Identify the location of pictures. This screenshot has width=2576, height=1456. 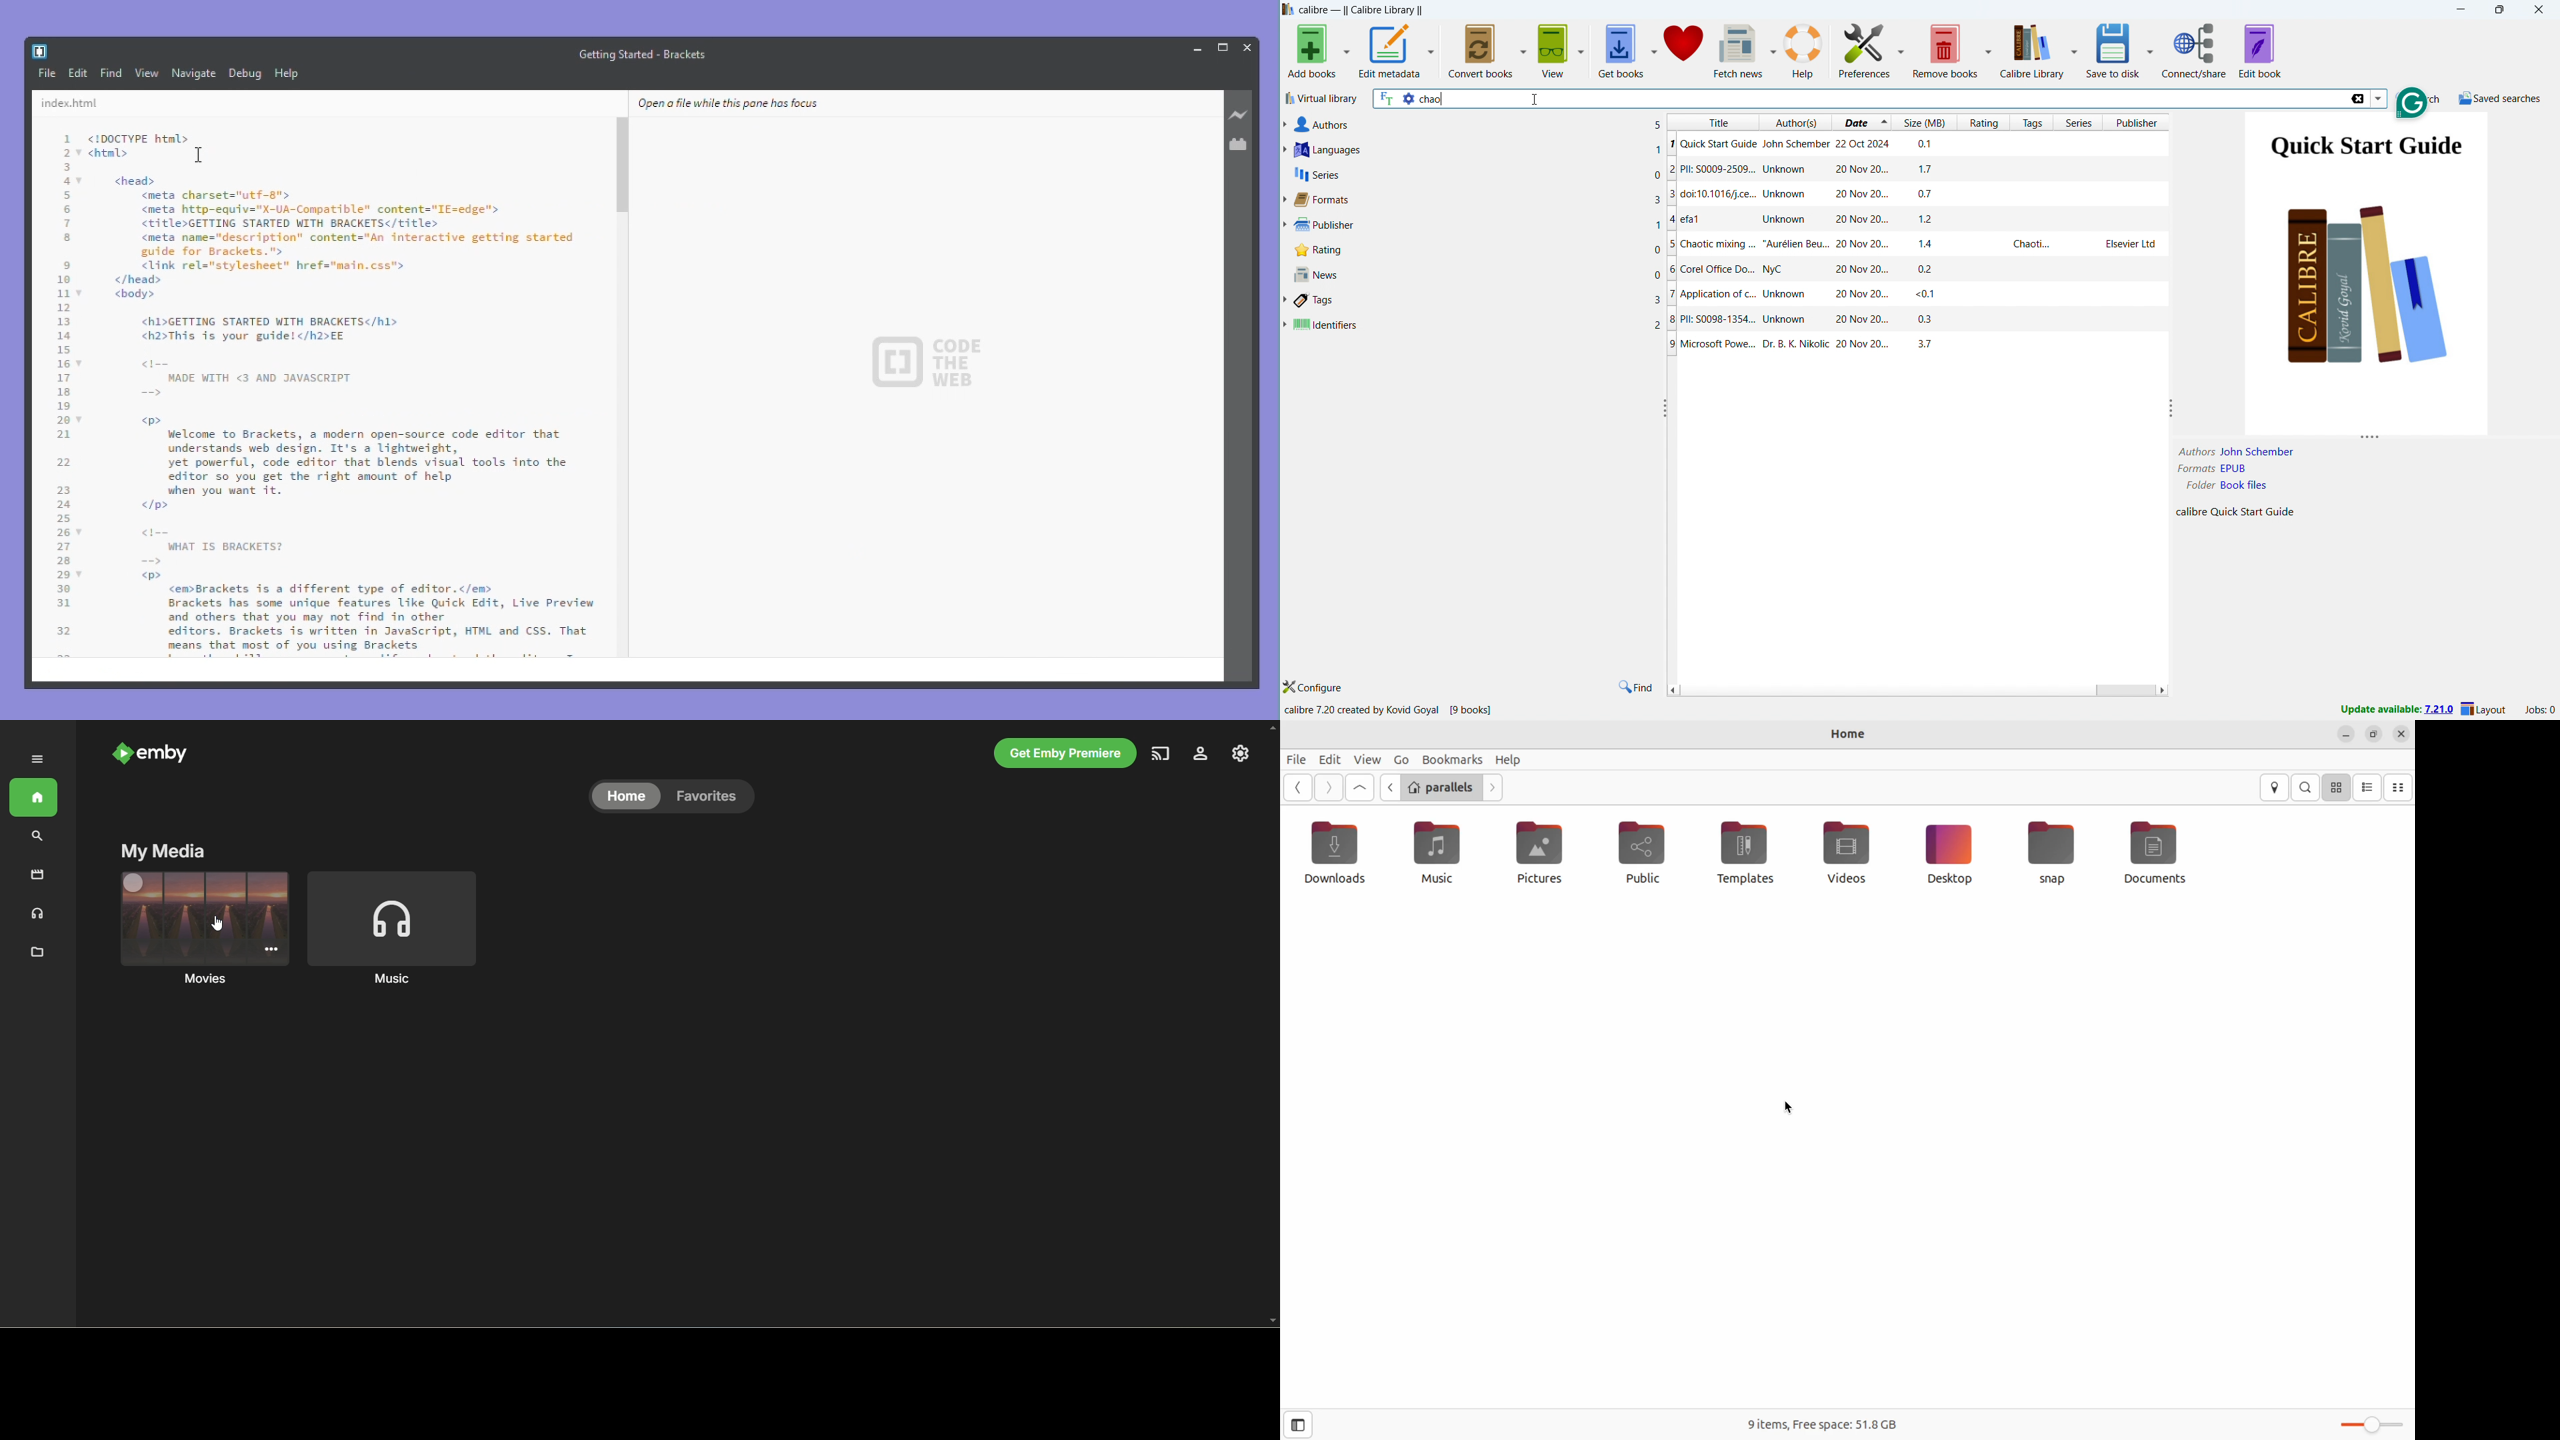
(1538, 853).